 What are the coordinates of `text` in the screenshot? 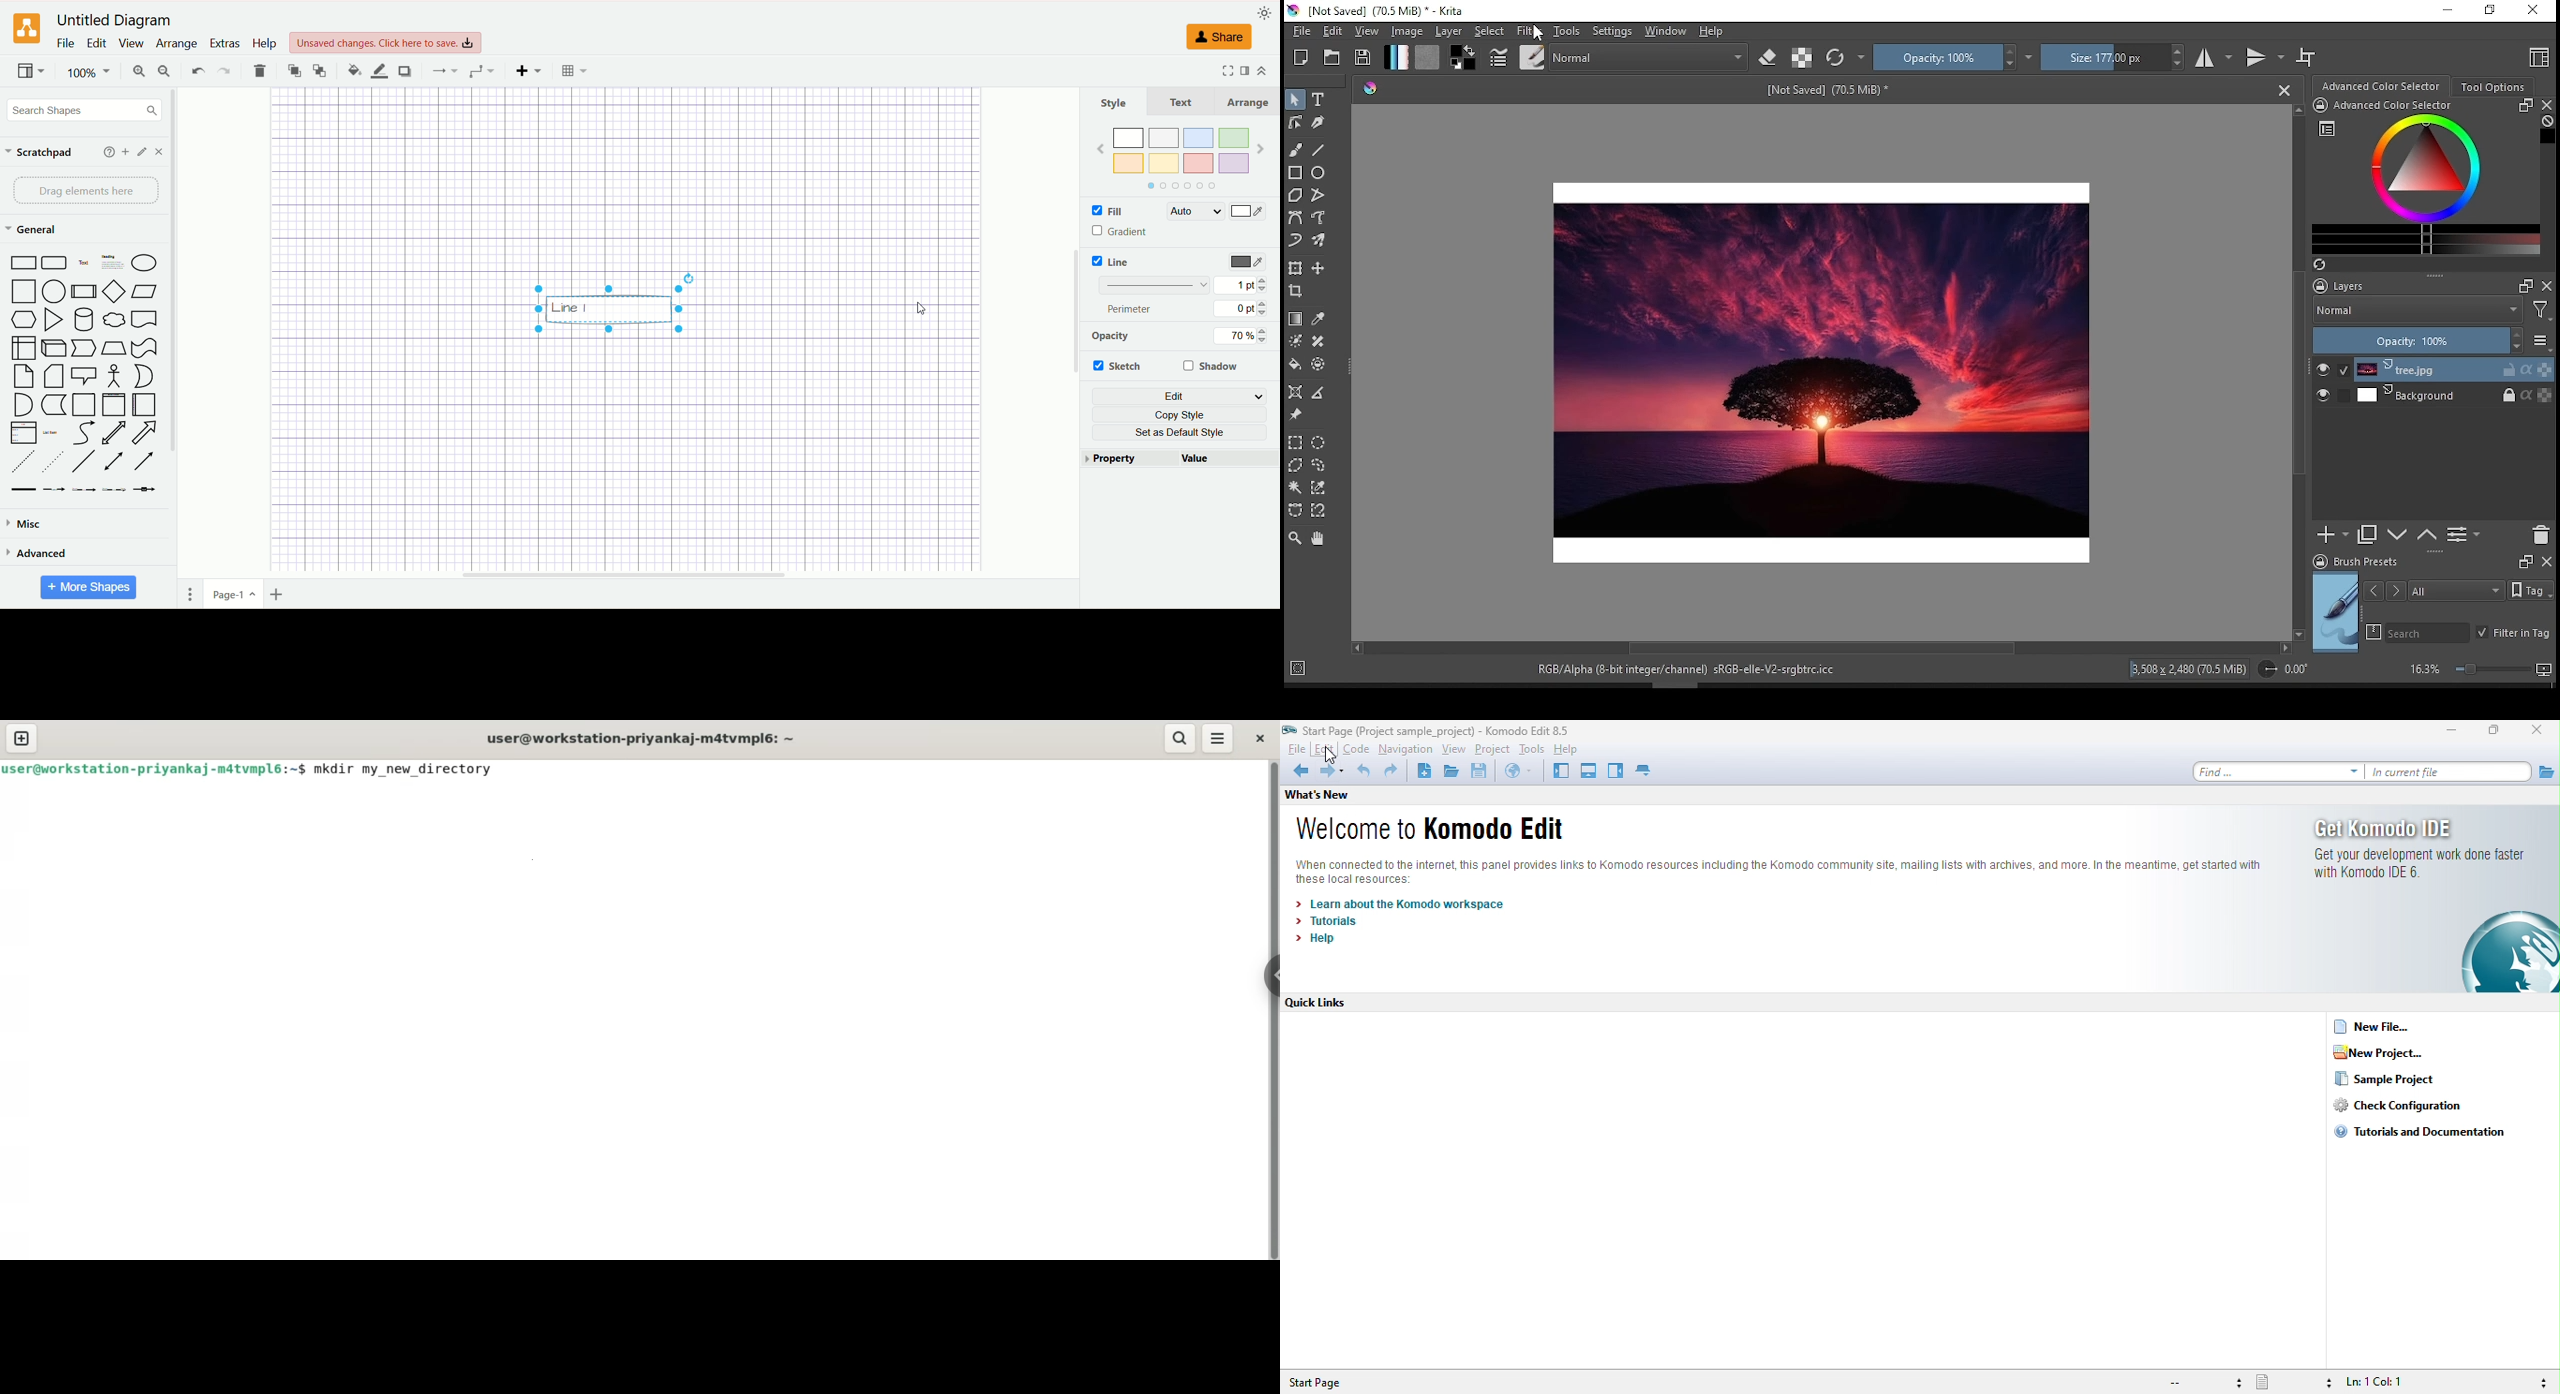 It's located at (1830, 92).